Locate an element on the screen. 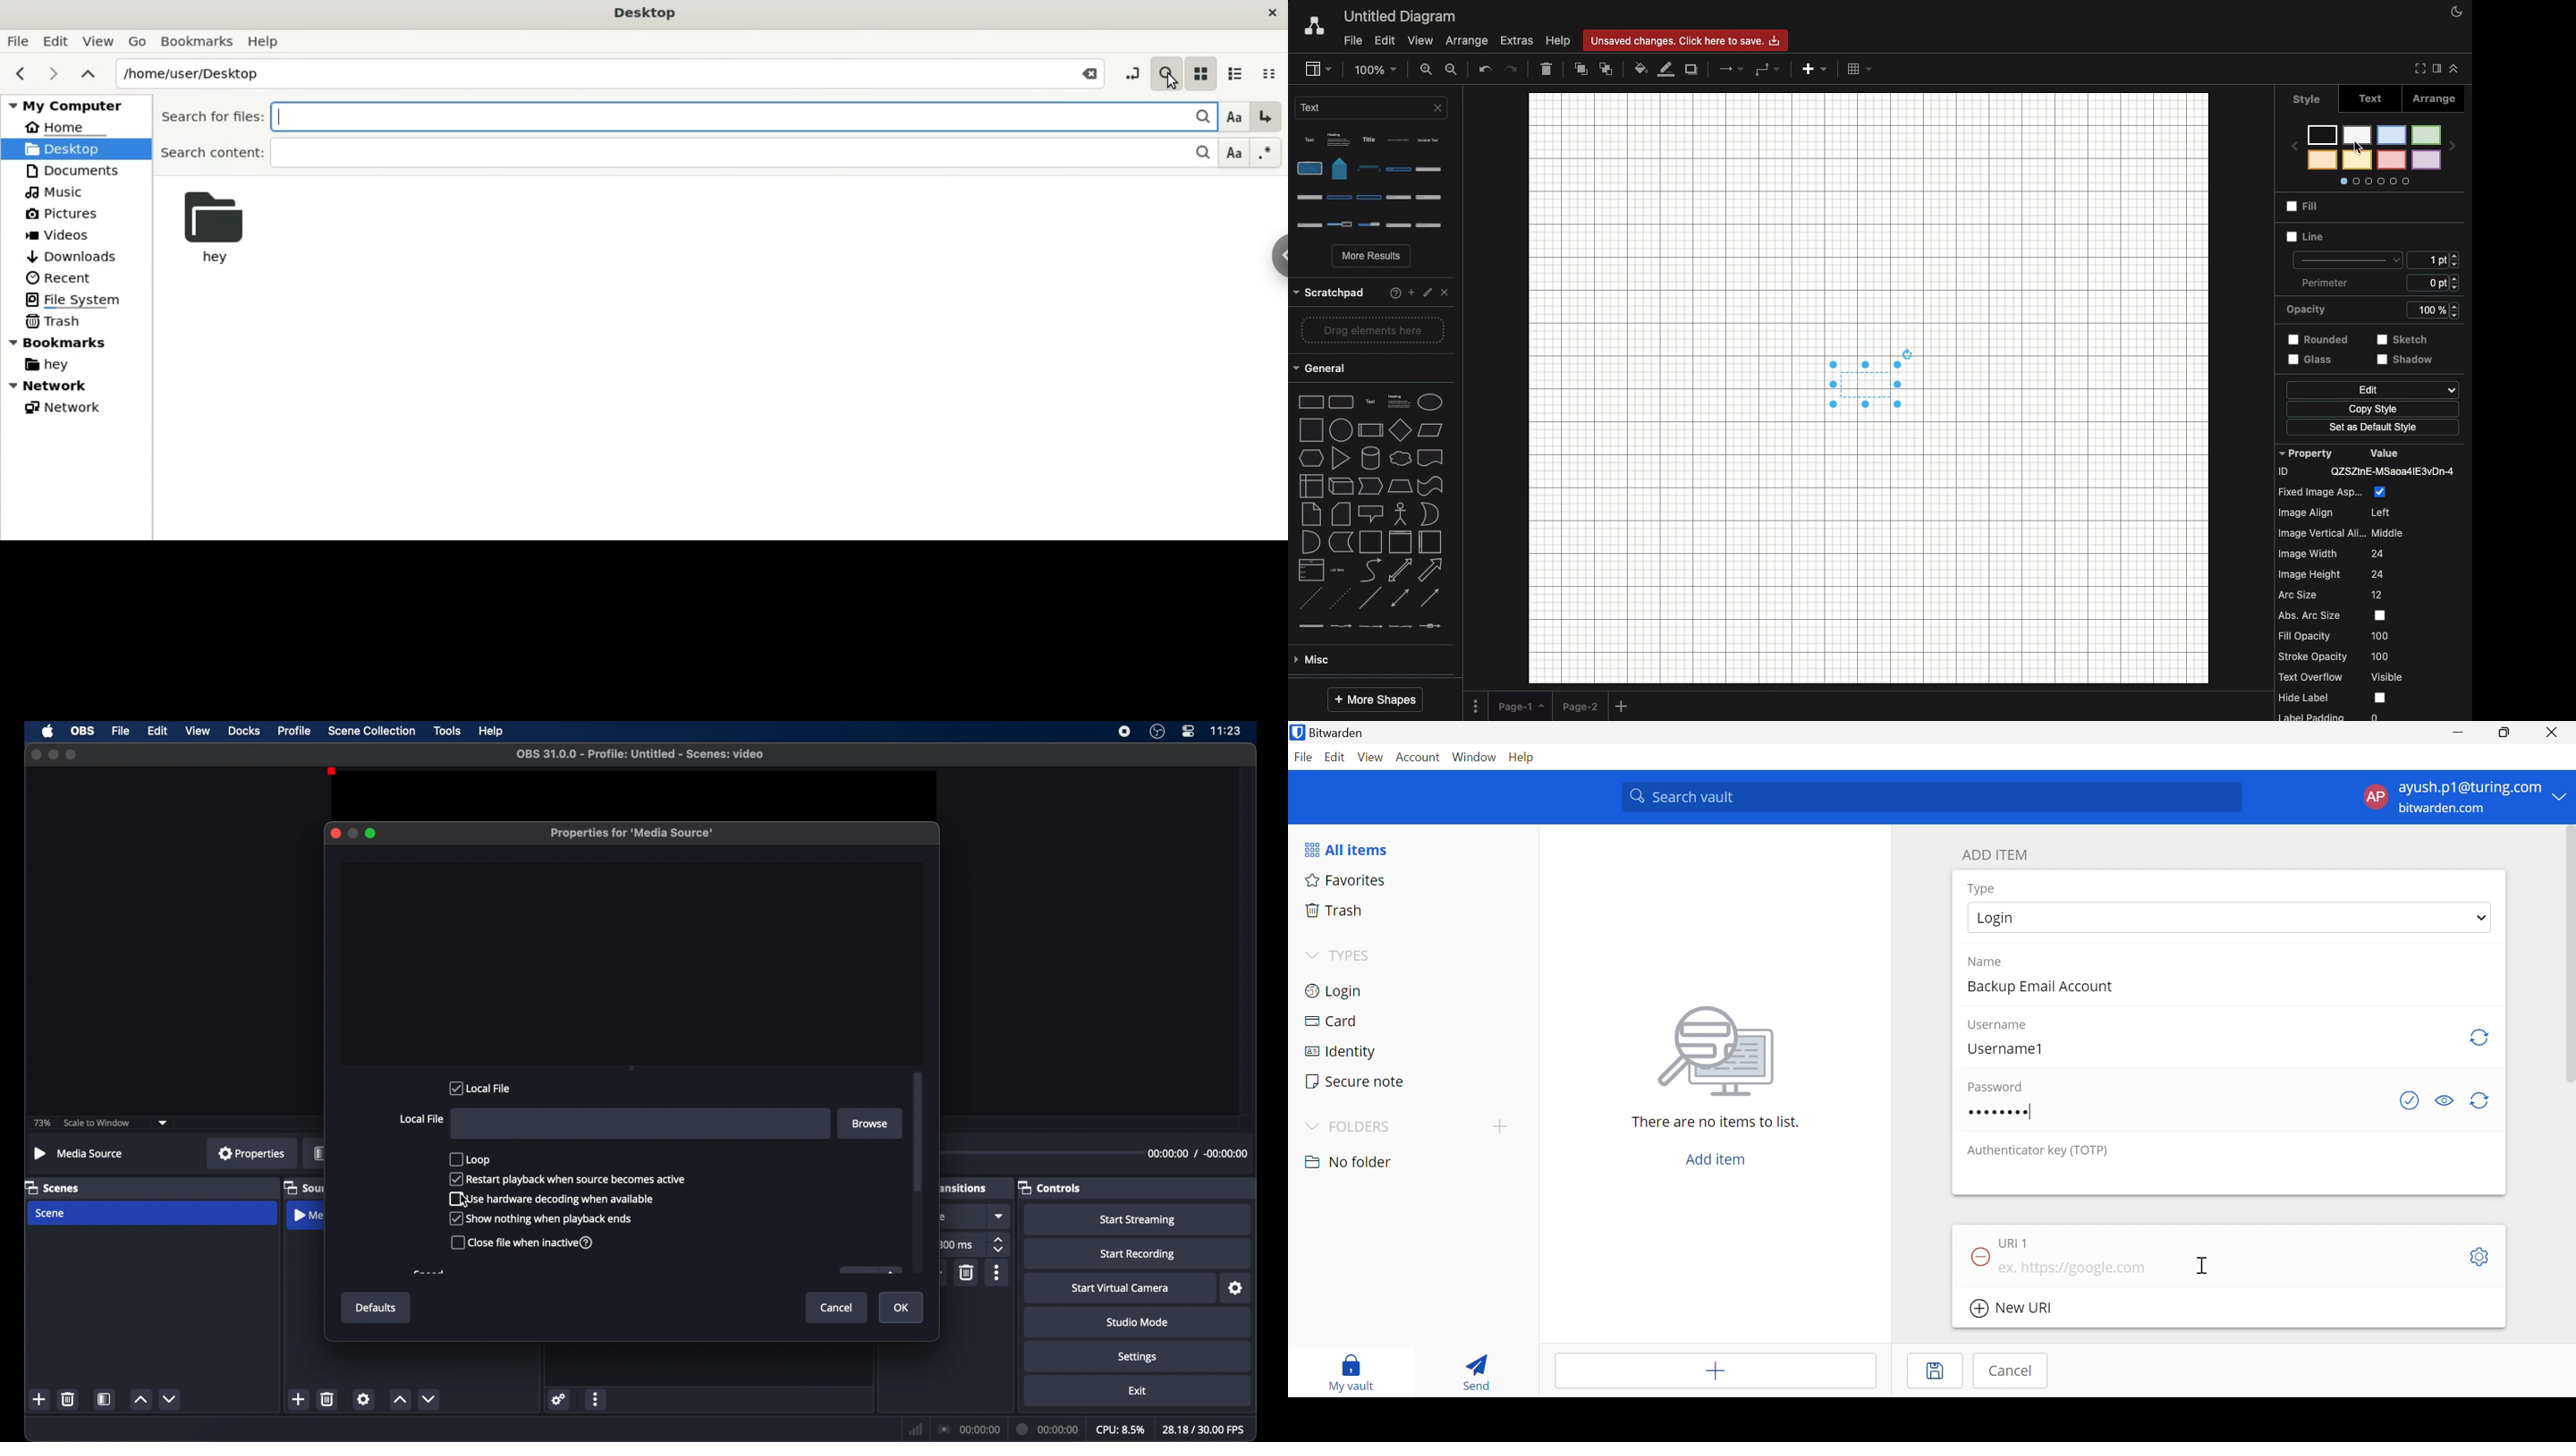 The height and width of the screenshot is (1456, 2576). Remove is located at coordinates (1979, 1255).